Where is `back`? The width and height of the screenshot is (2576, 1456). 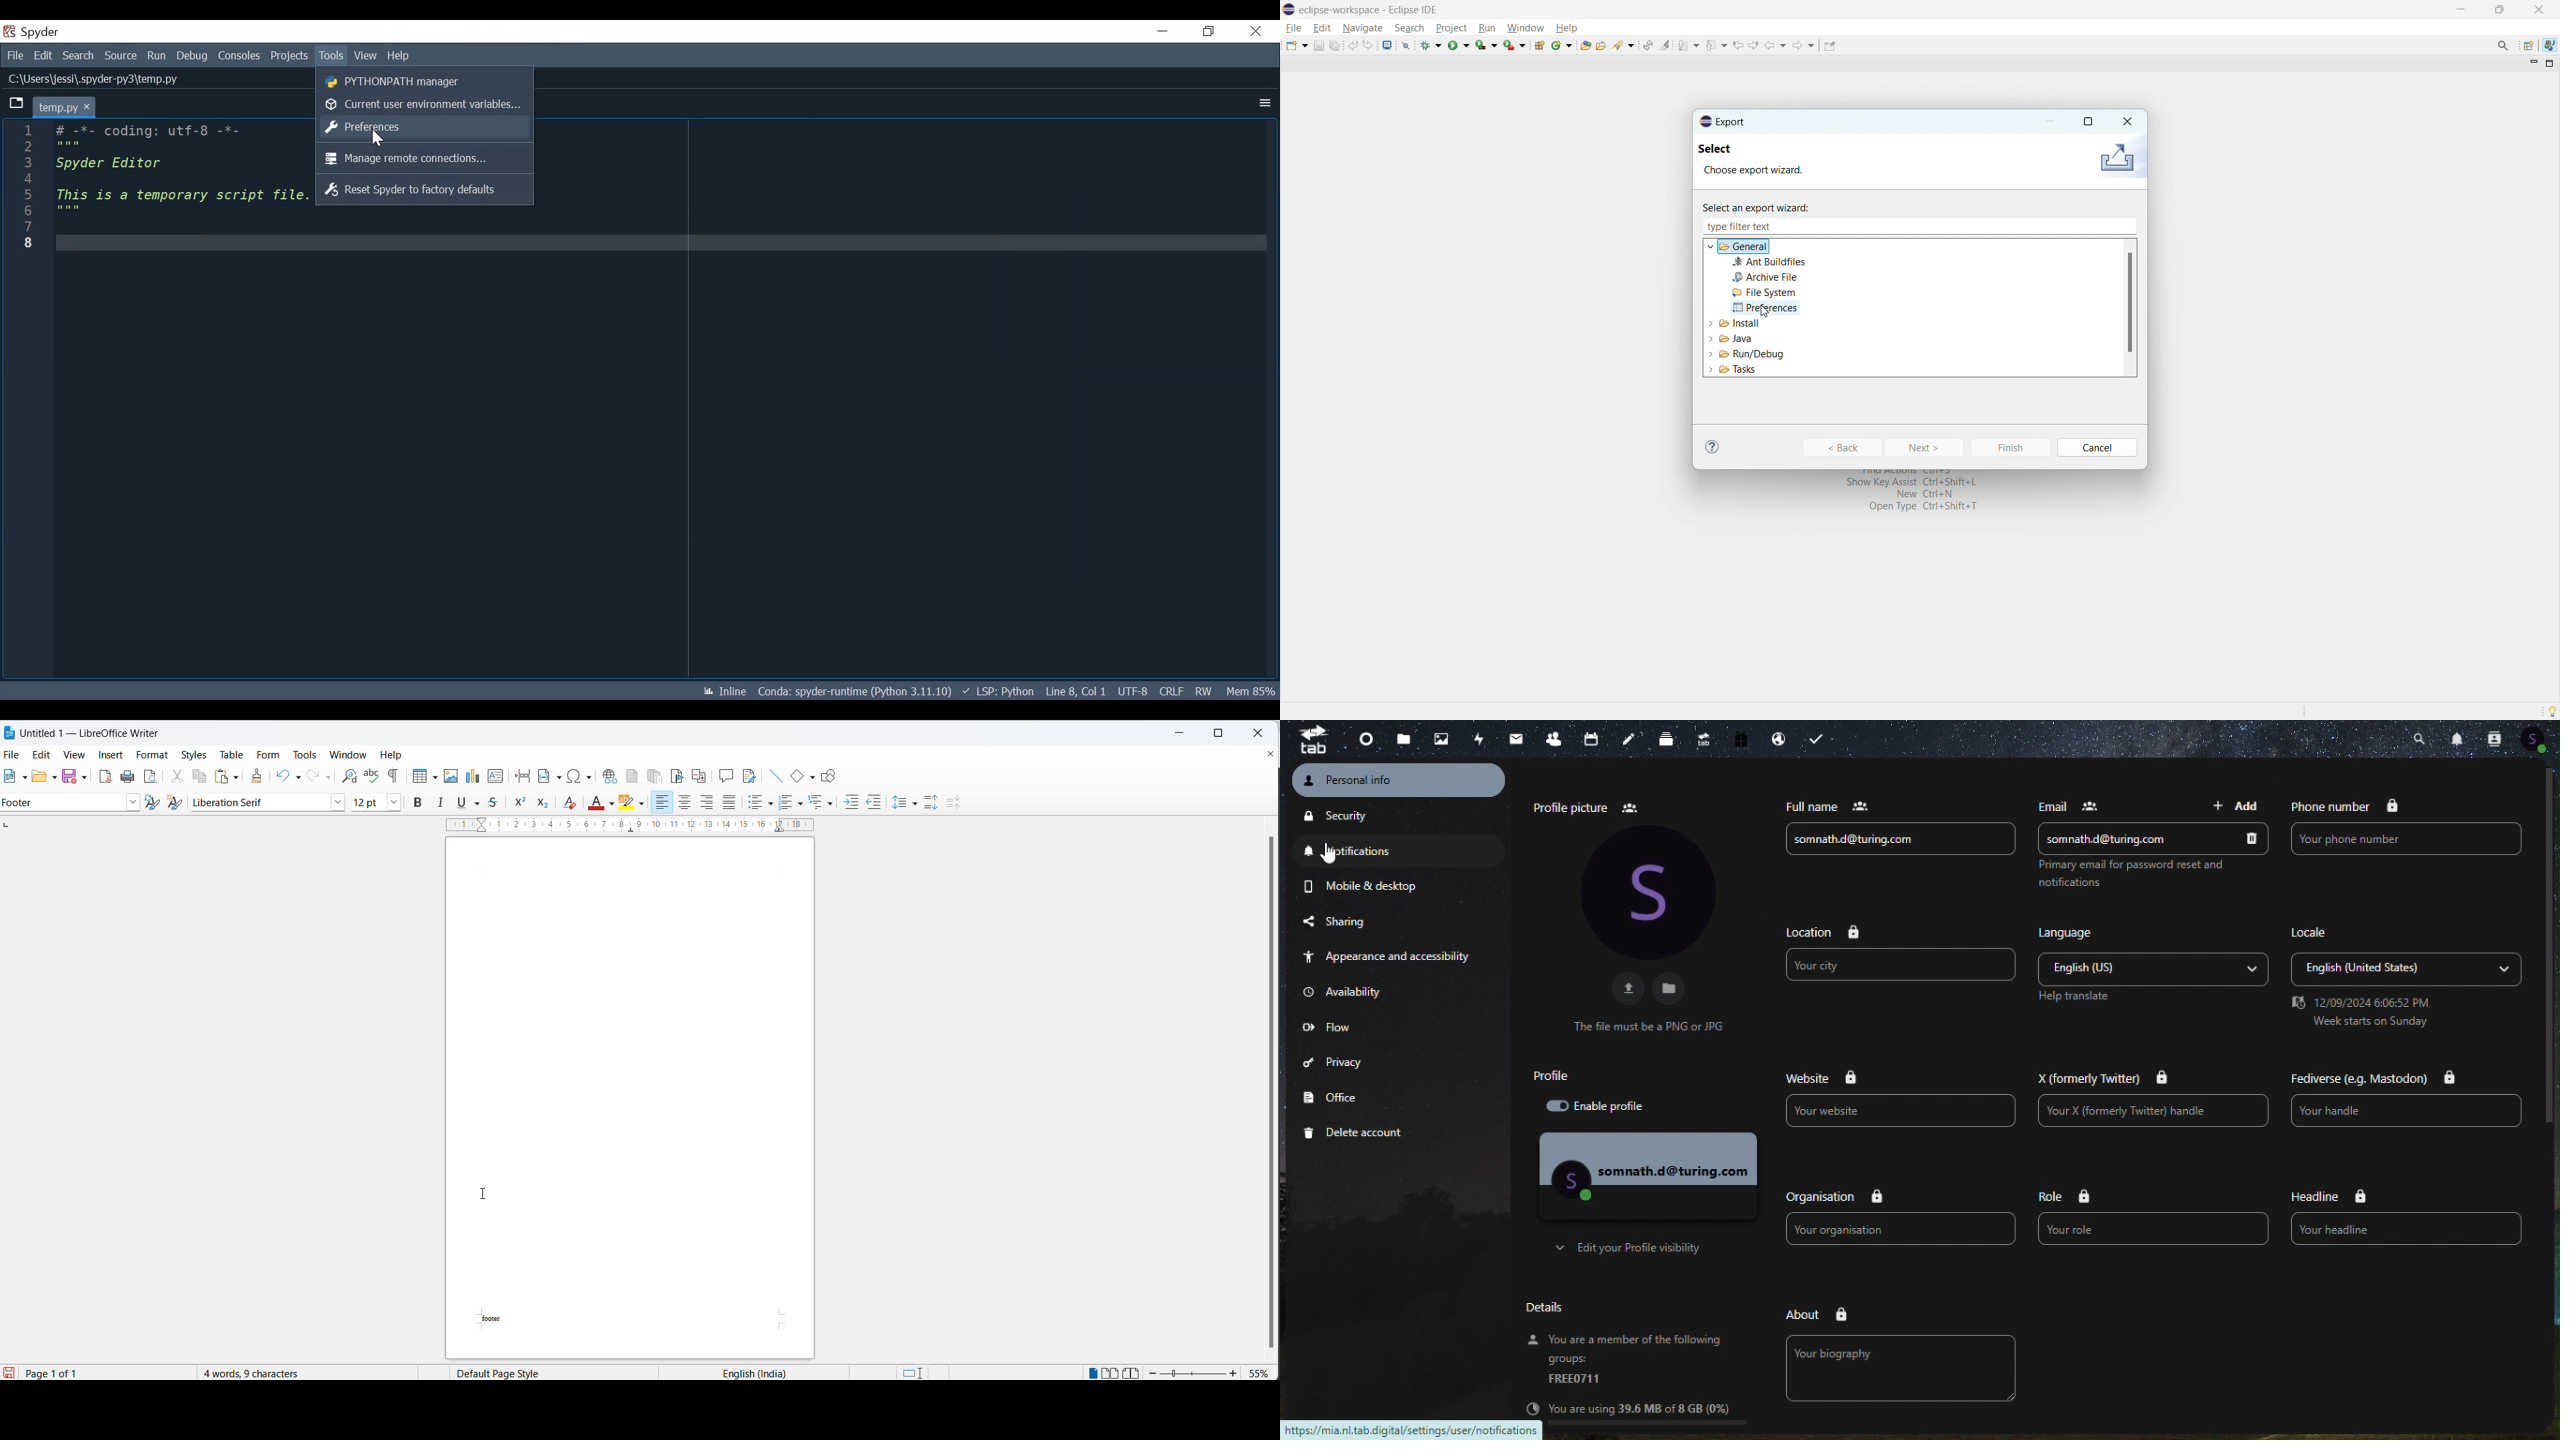 back is located at coordinates (1776, 45).